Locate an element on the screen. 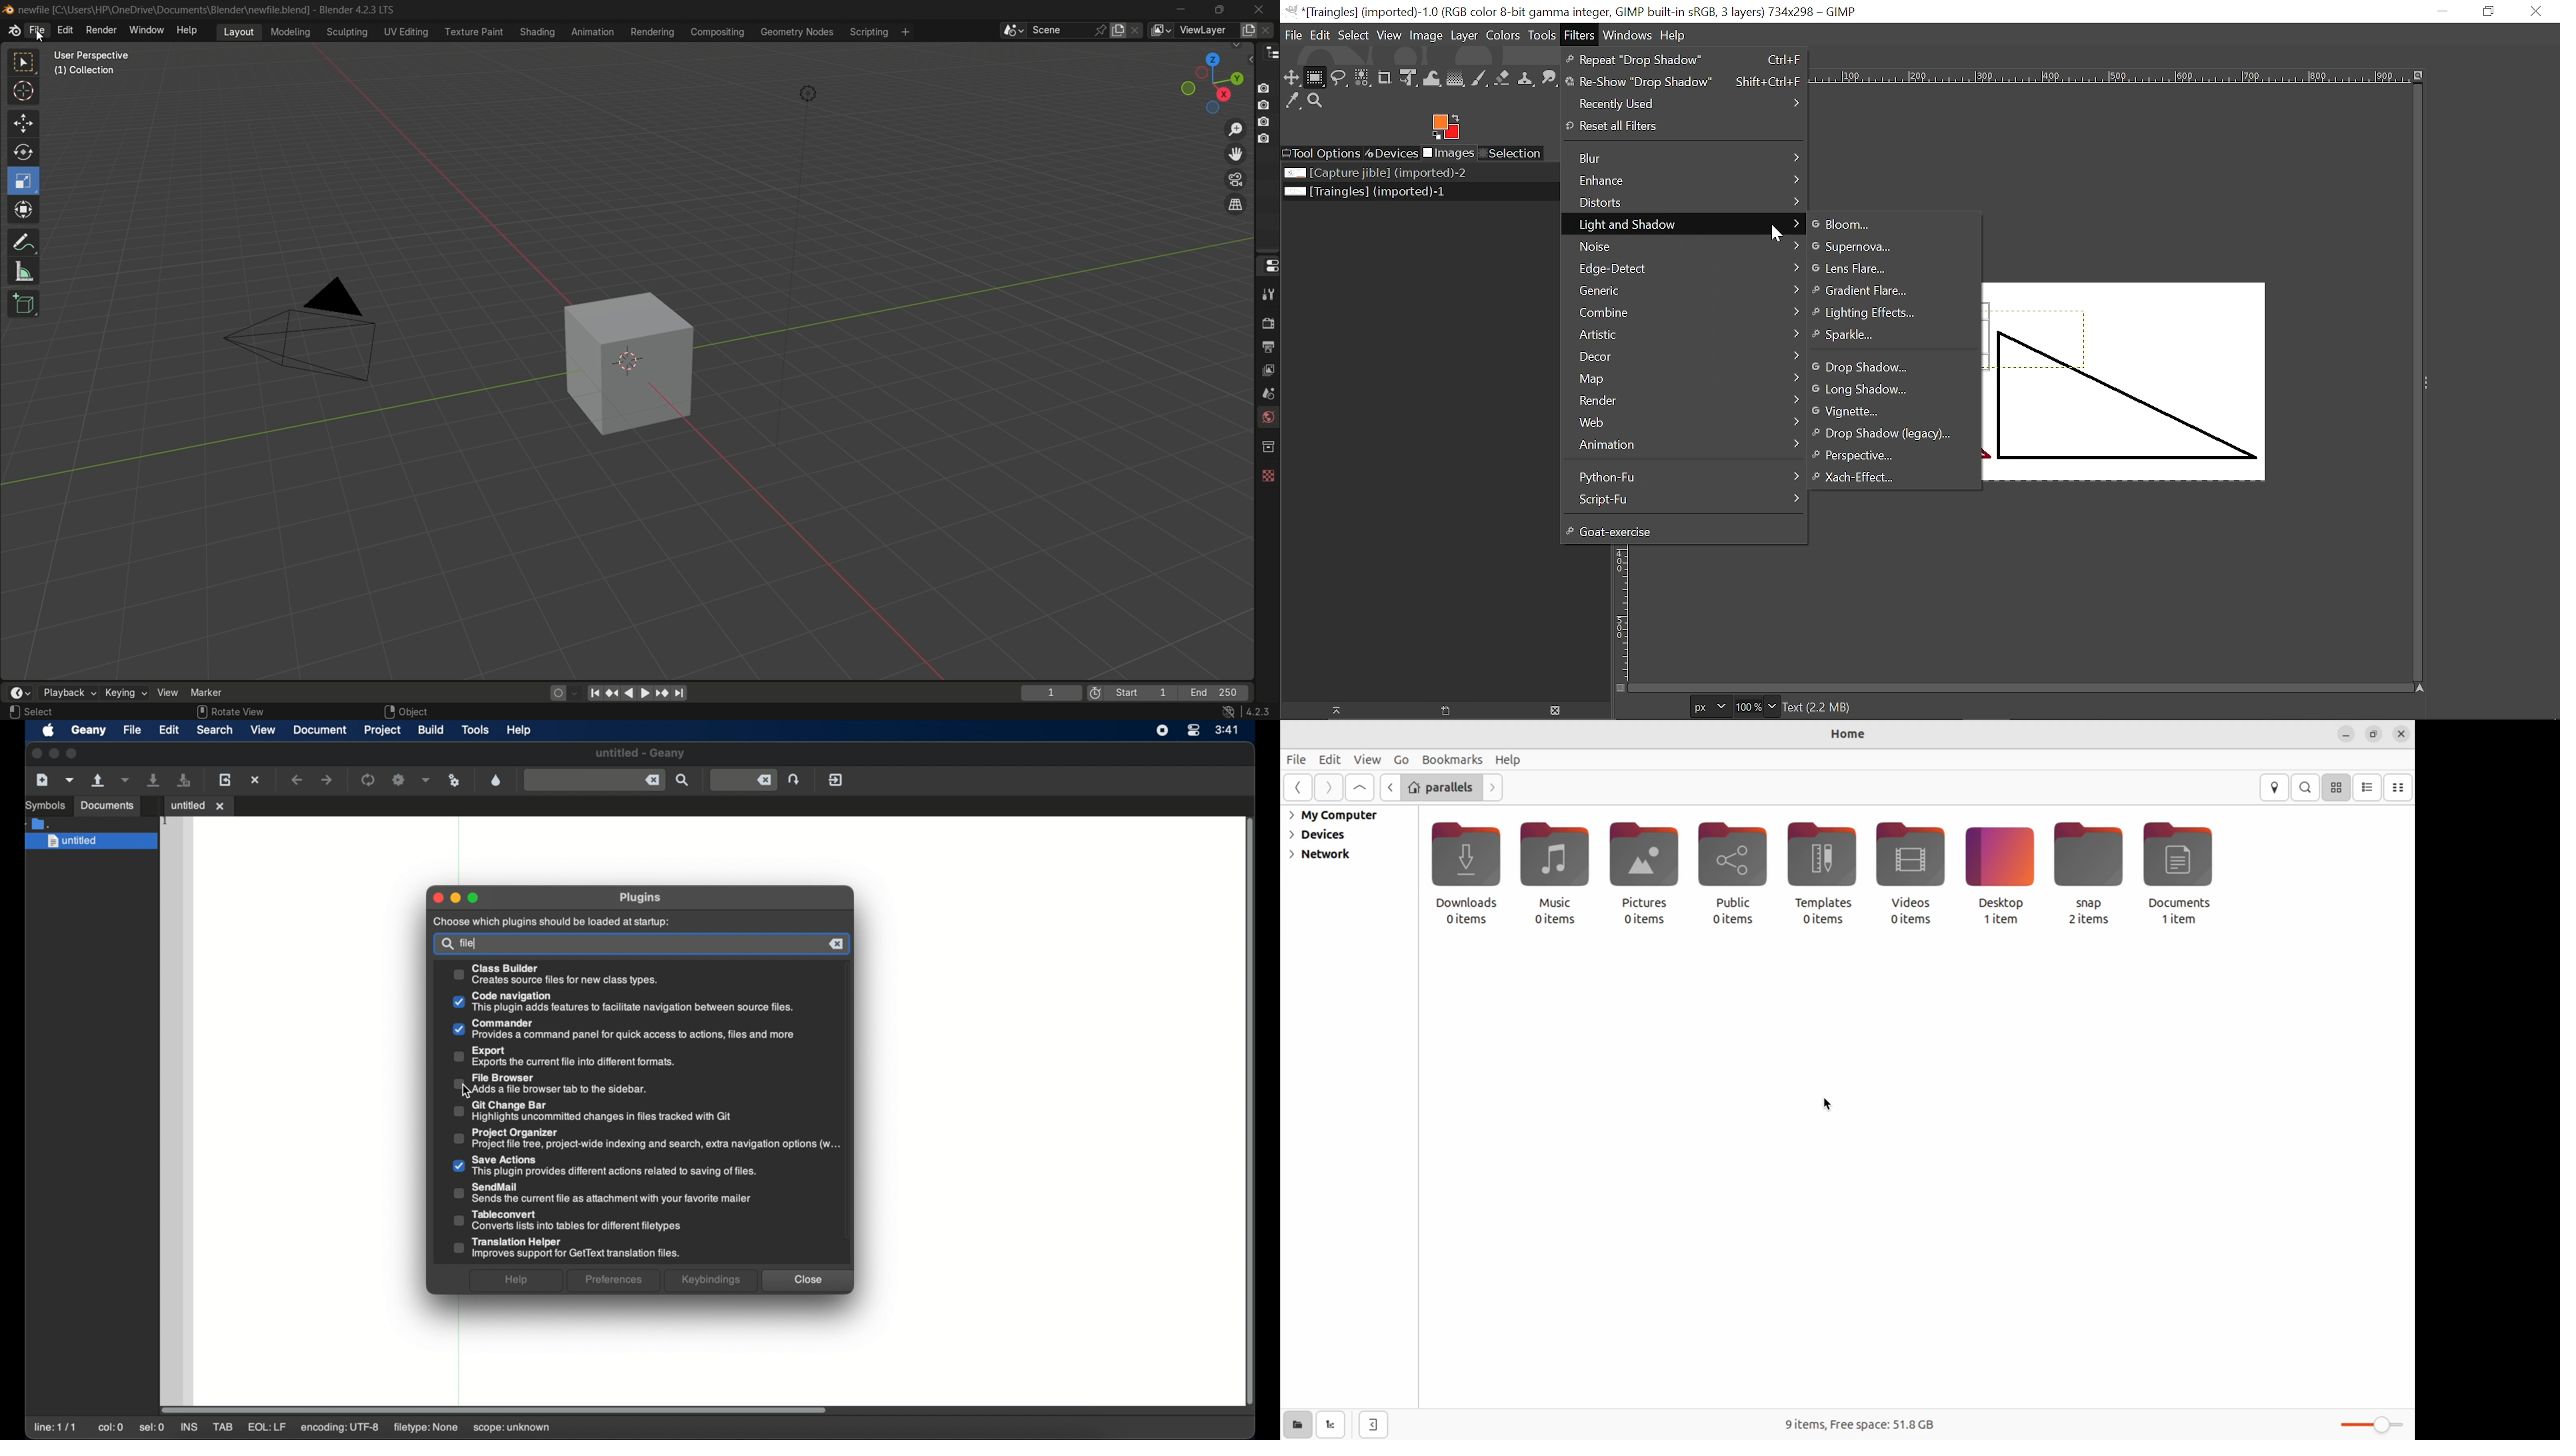 The width and height of the screenshot is (2576, 1456). Python-fu is located at coordinates (1683, 475).